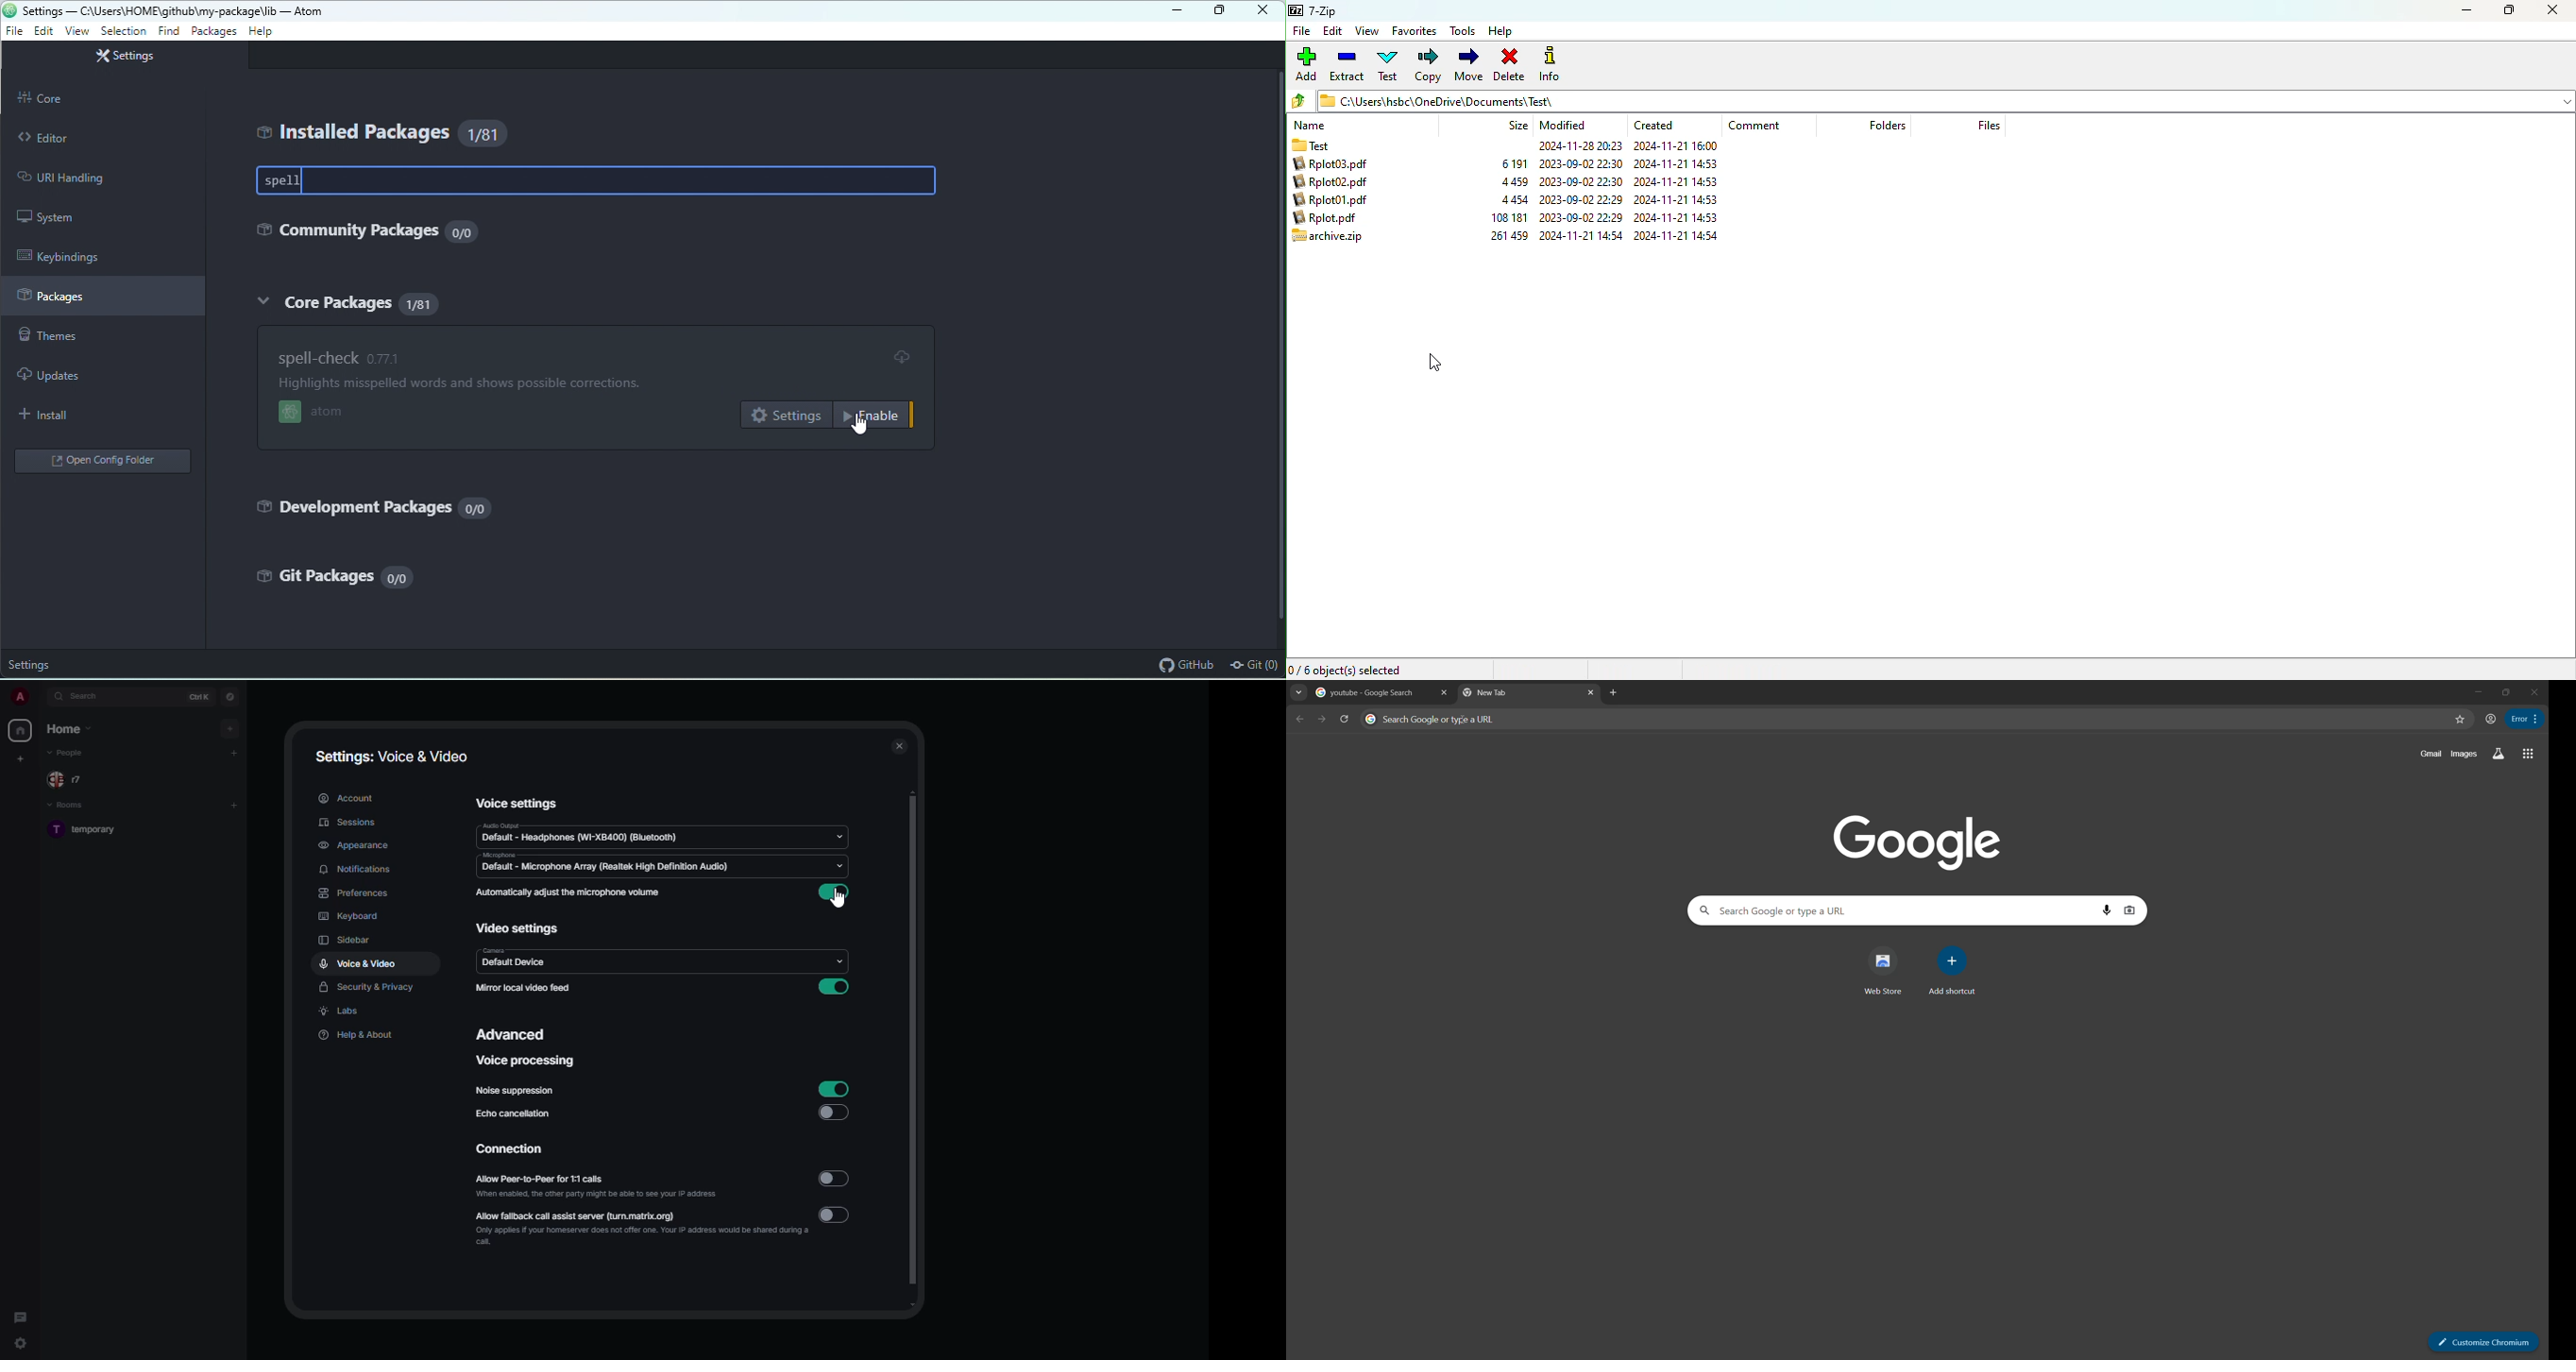  Describe the element at coordinates (213, 31) in the screenshot. I see `packages` at that location.